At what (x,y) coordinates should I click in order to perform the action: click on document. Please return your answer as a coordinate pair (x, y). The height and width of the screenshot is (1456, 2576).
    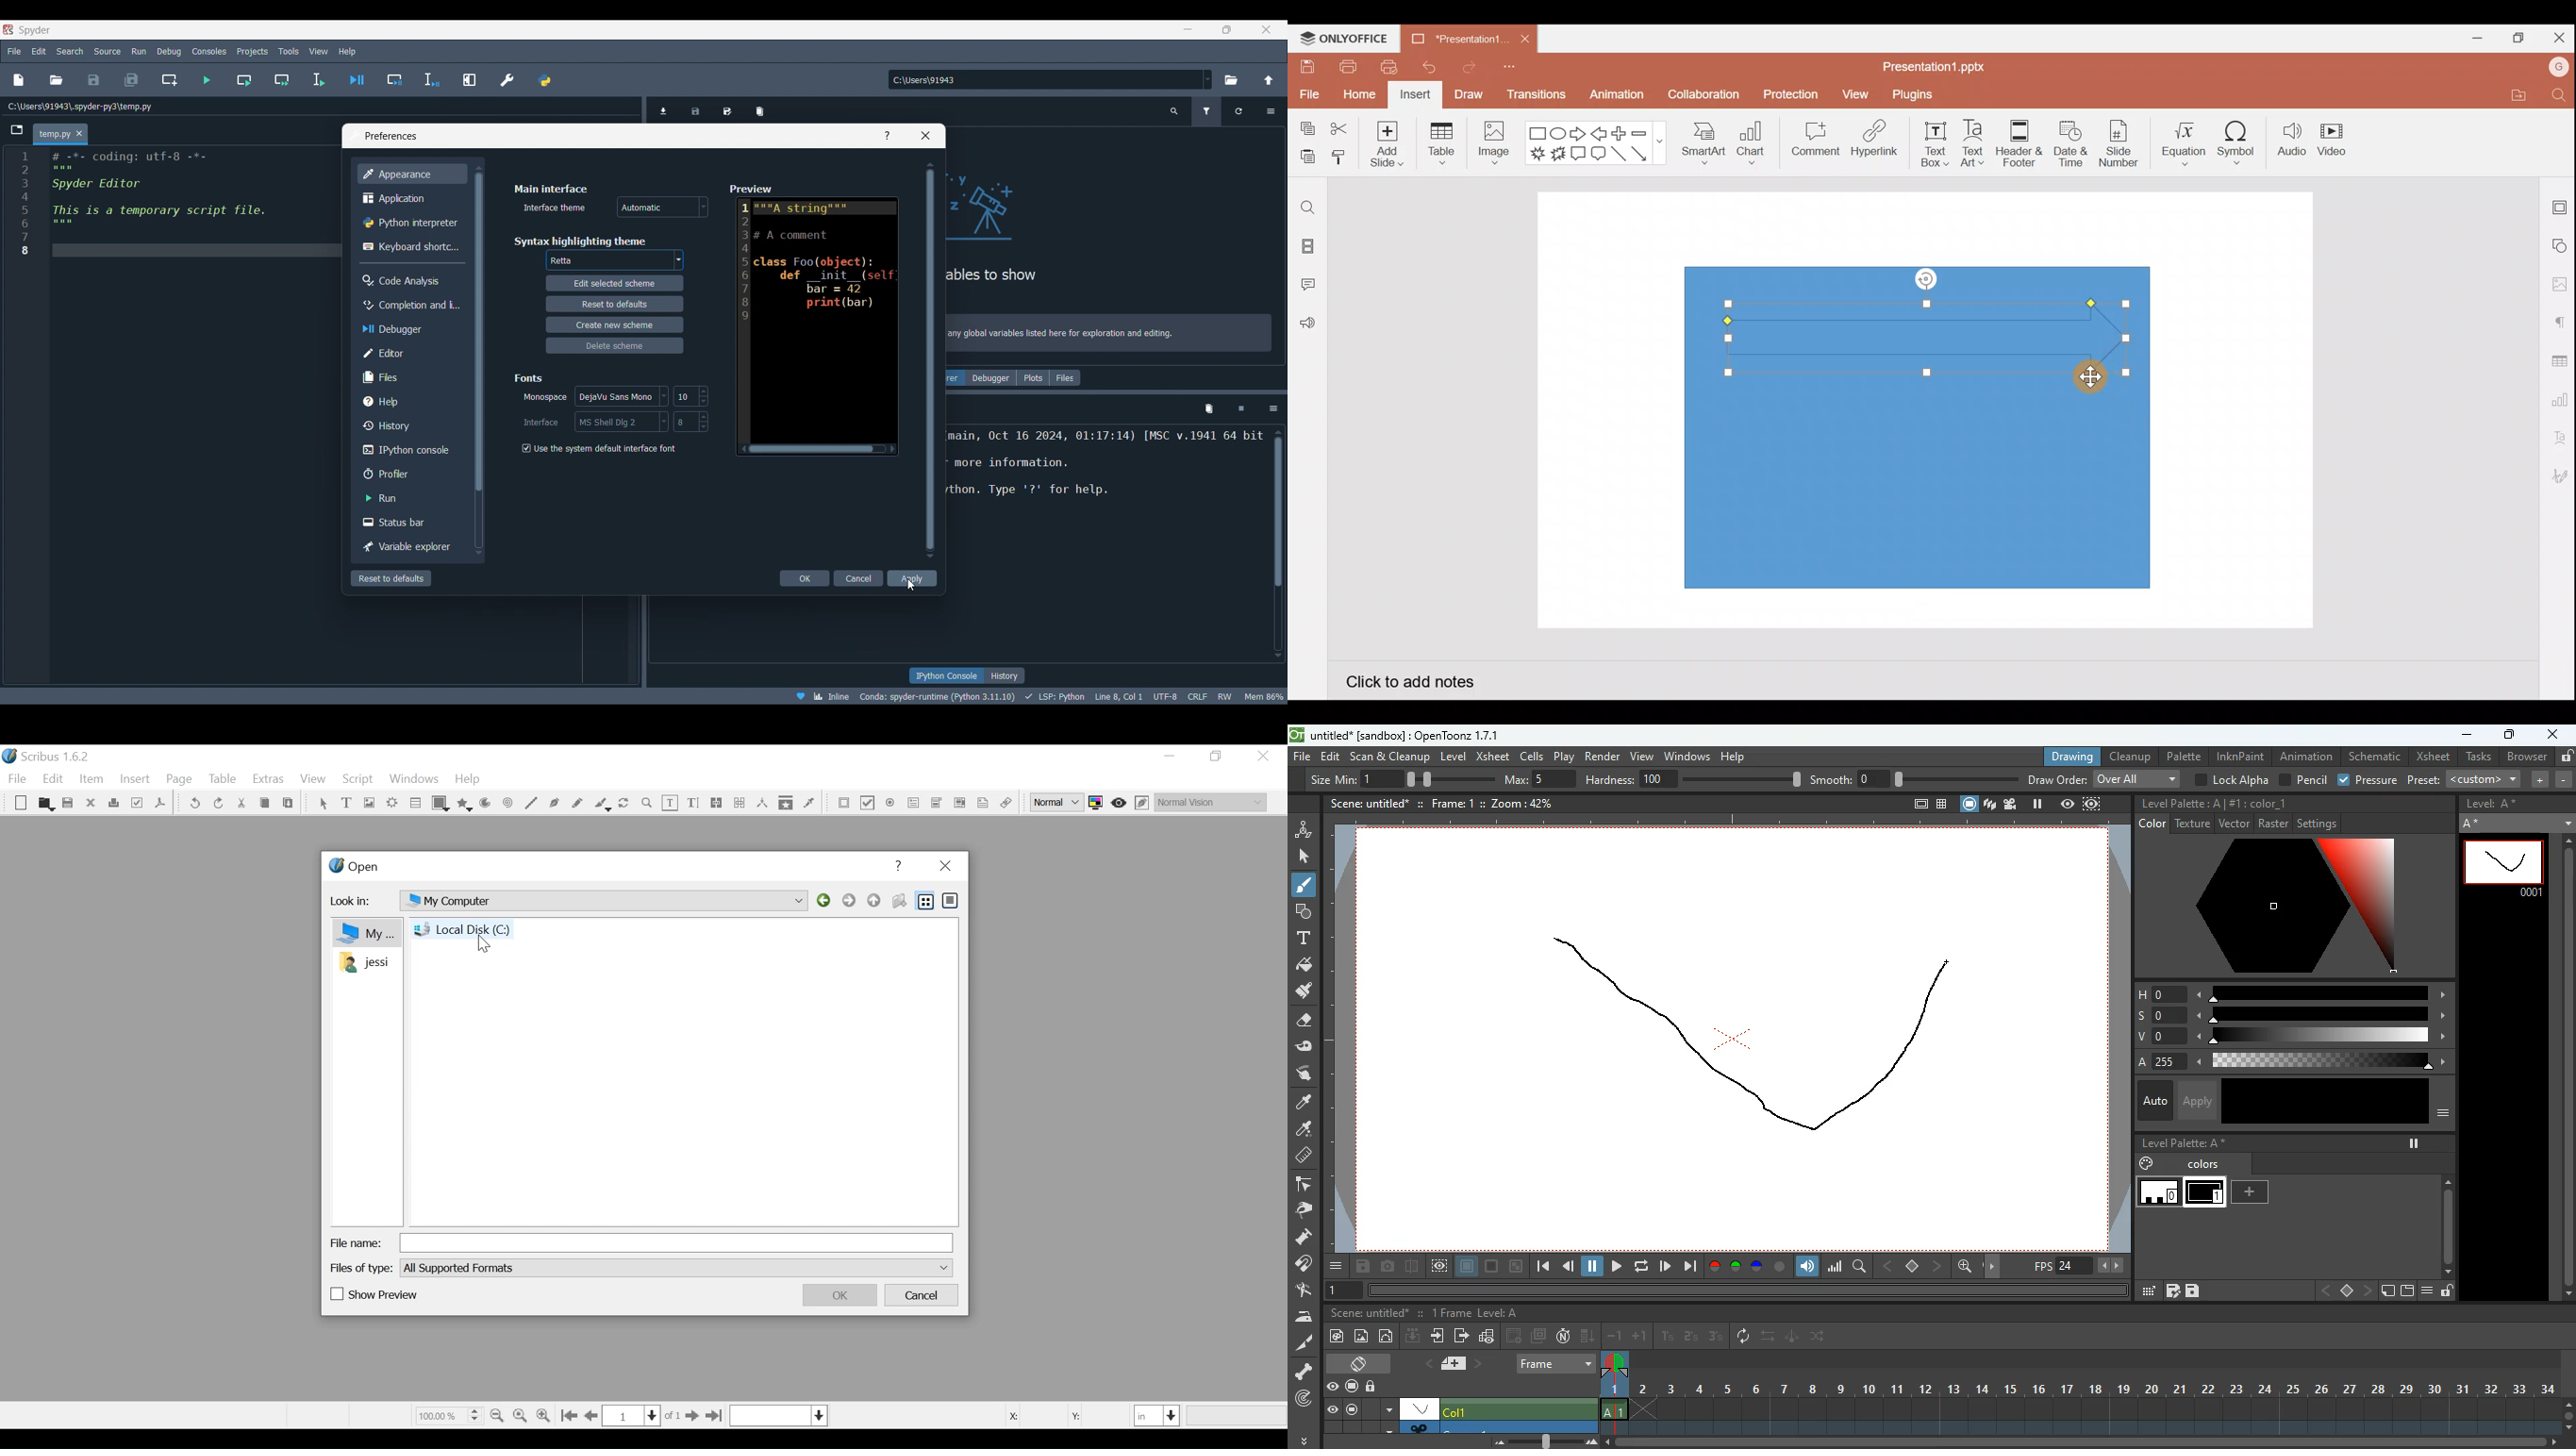
    Looking at the image, I should click on (1457, 1363).